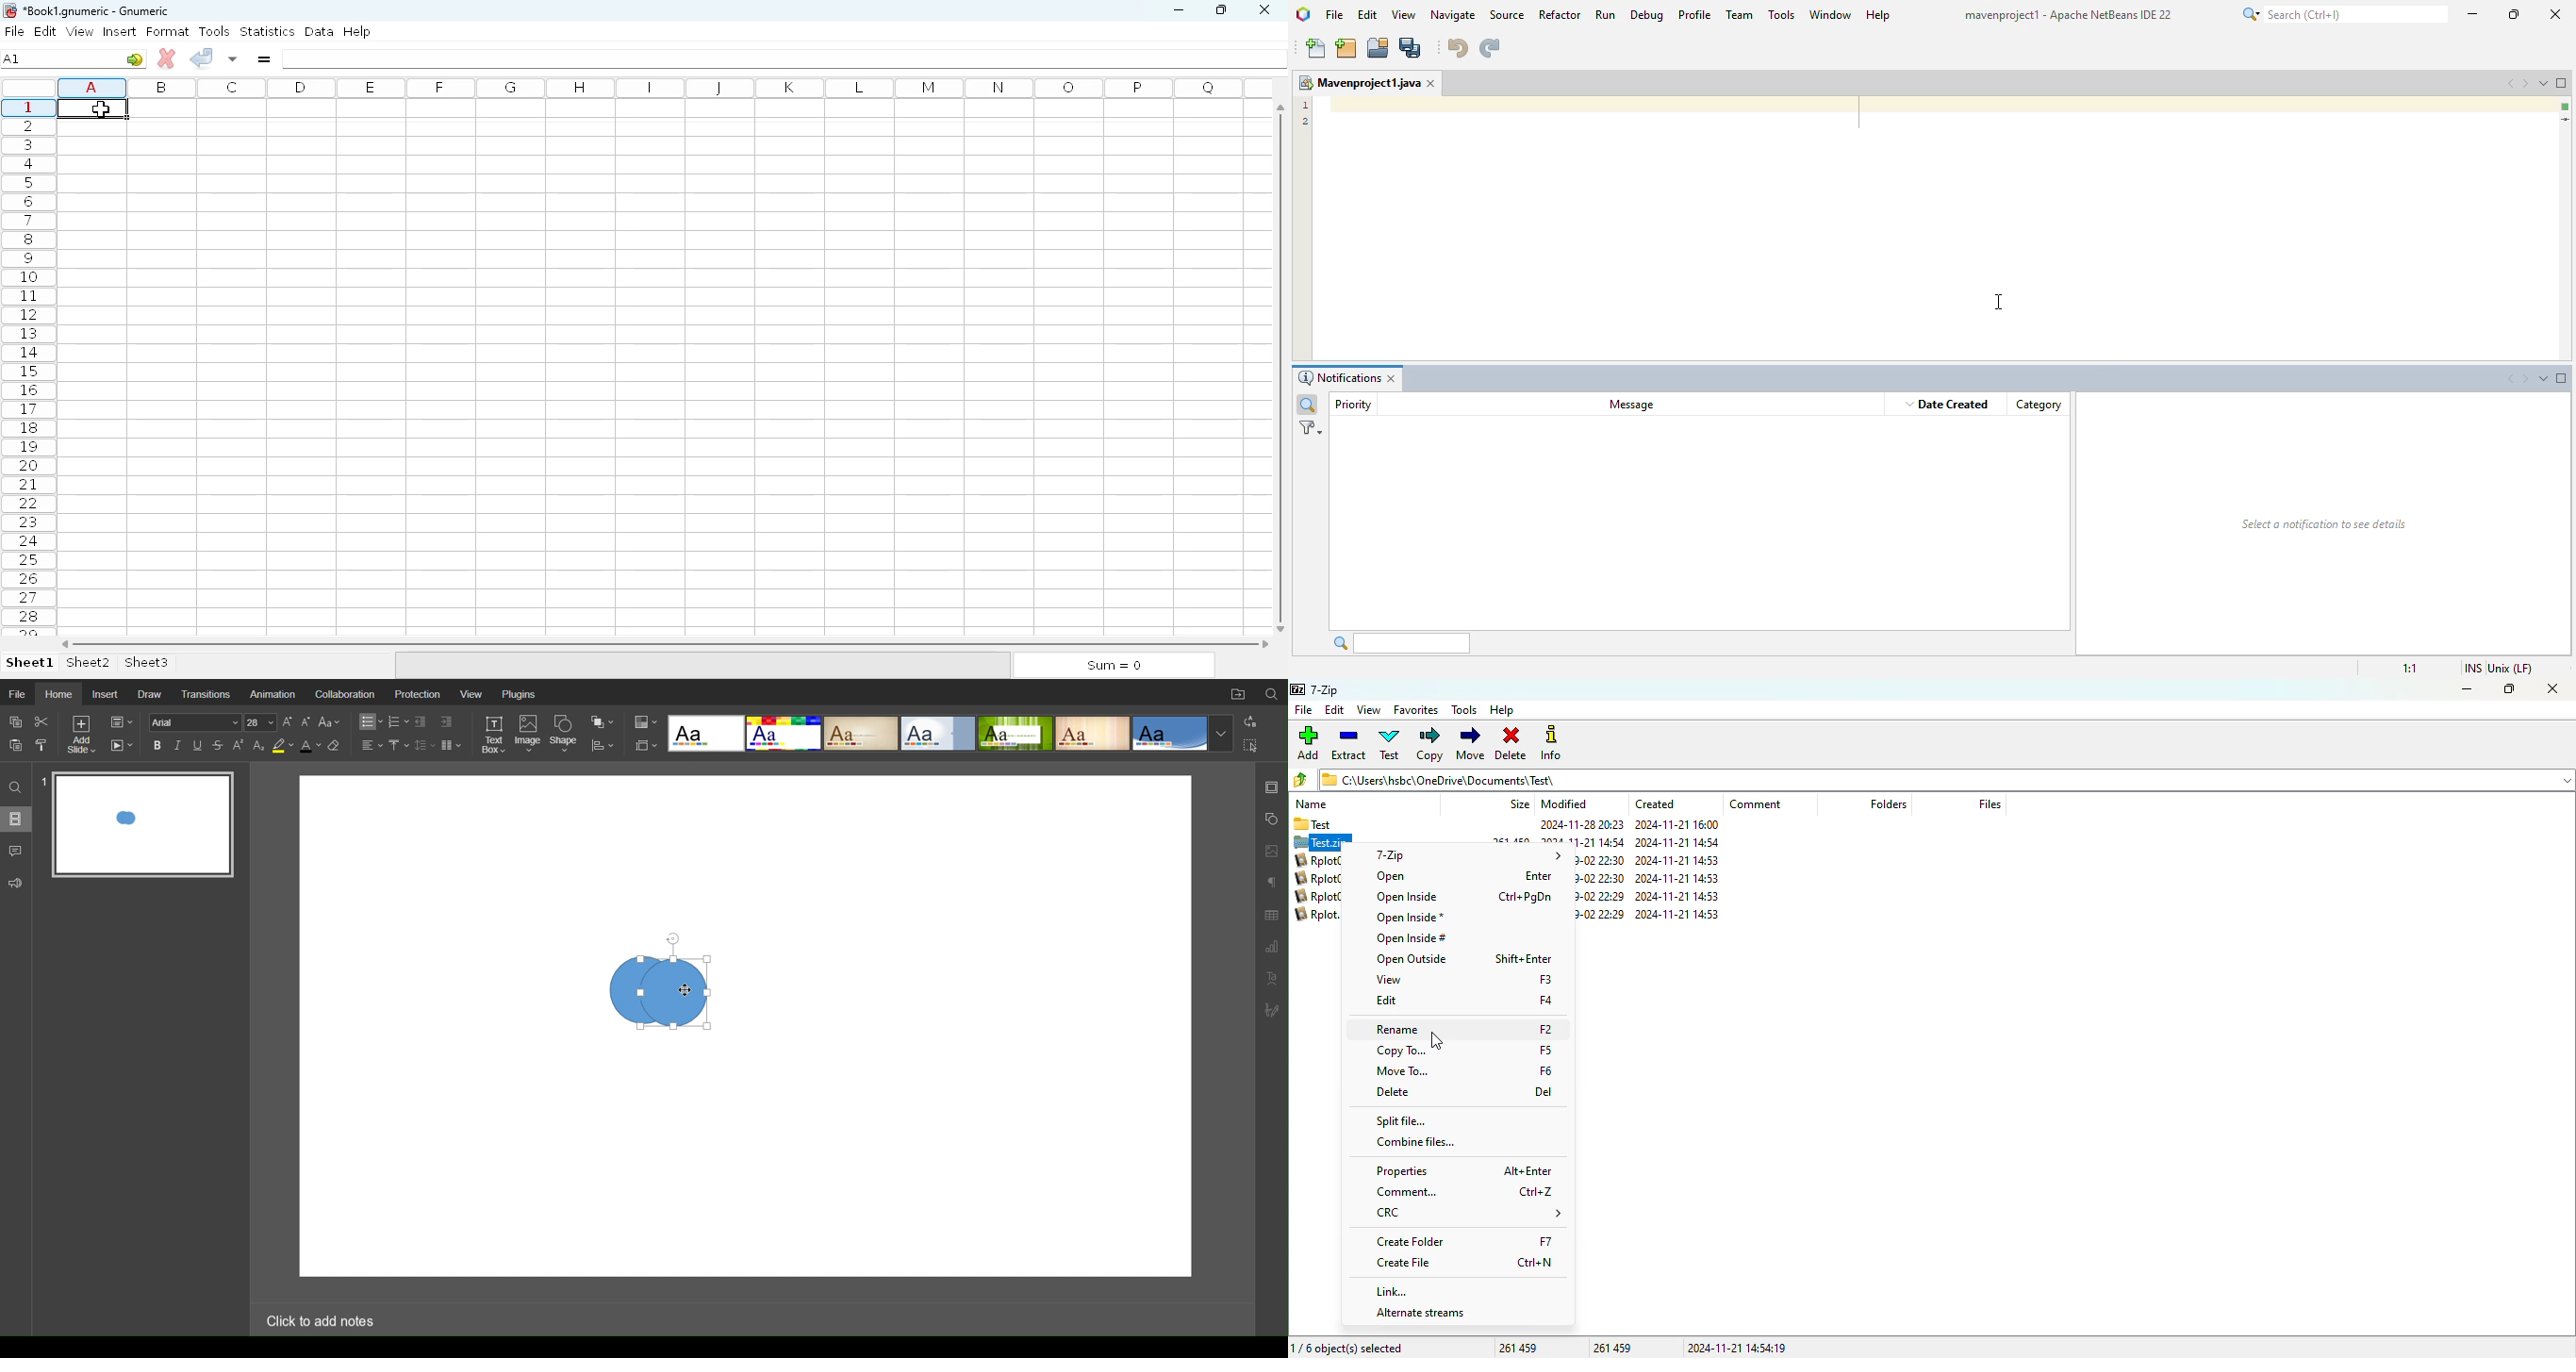  What do you see at coordinates (453, 745) in the screenshot?
I see `Columns` at bounding box center [453, 745].